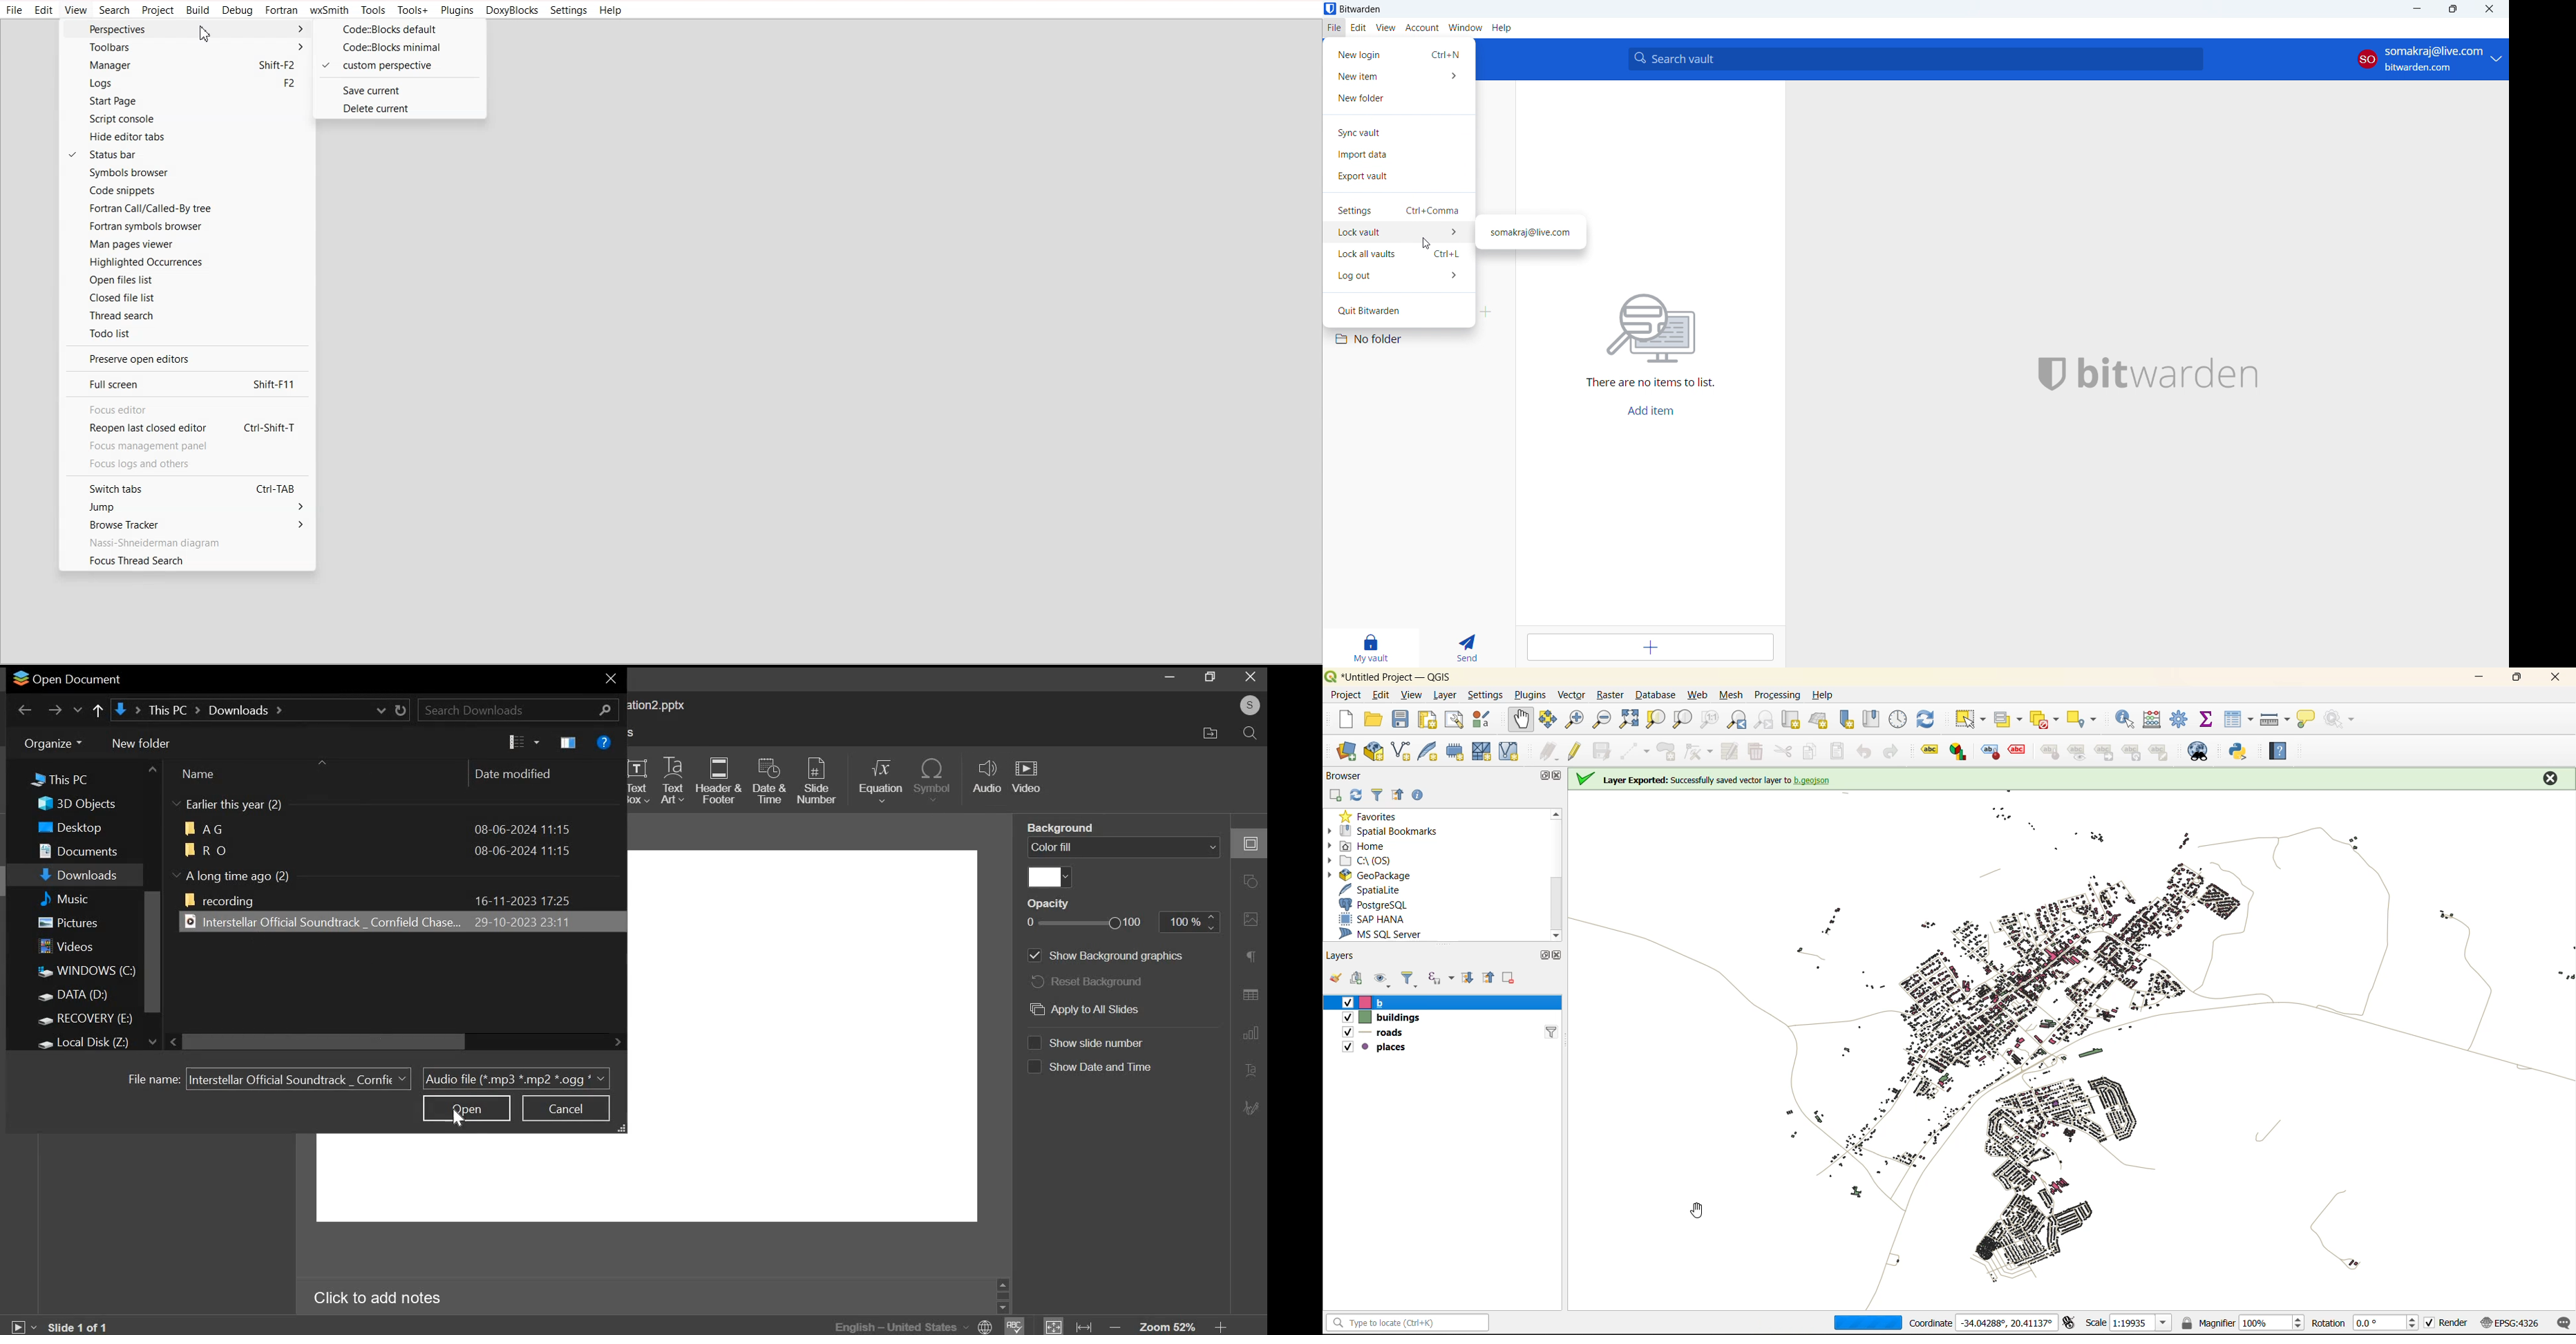 This screenshot has height=1344, width=2576. I want to click on Settings, so click(569, 10).